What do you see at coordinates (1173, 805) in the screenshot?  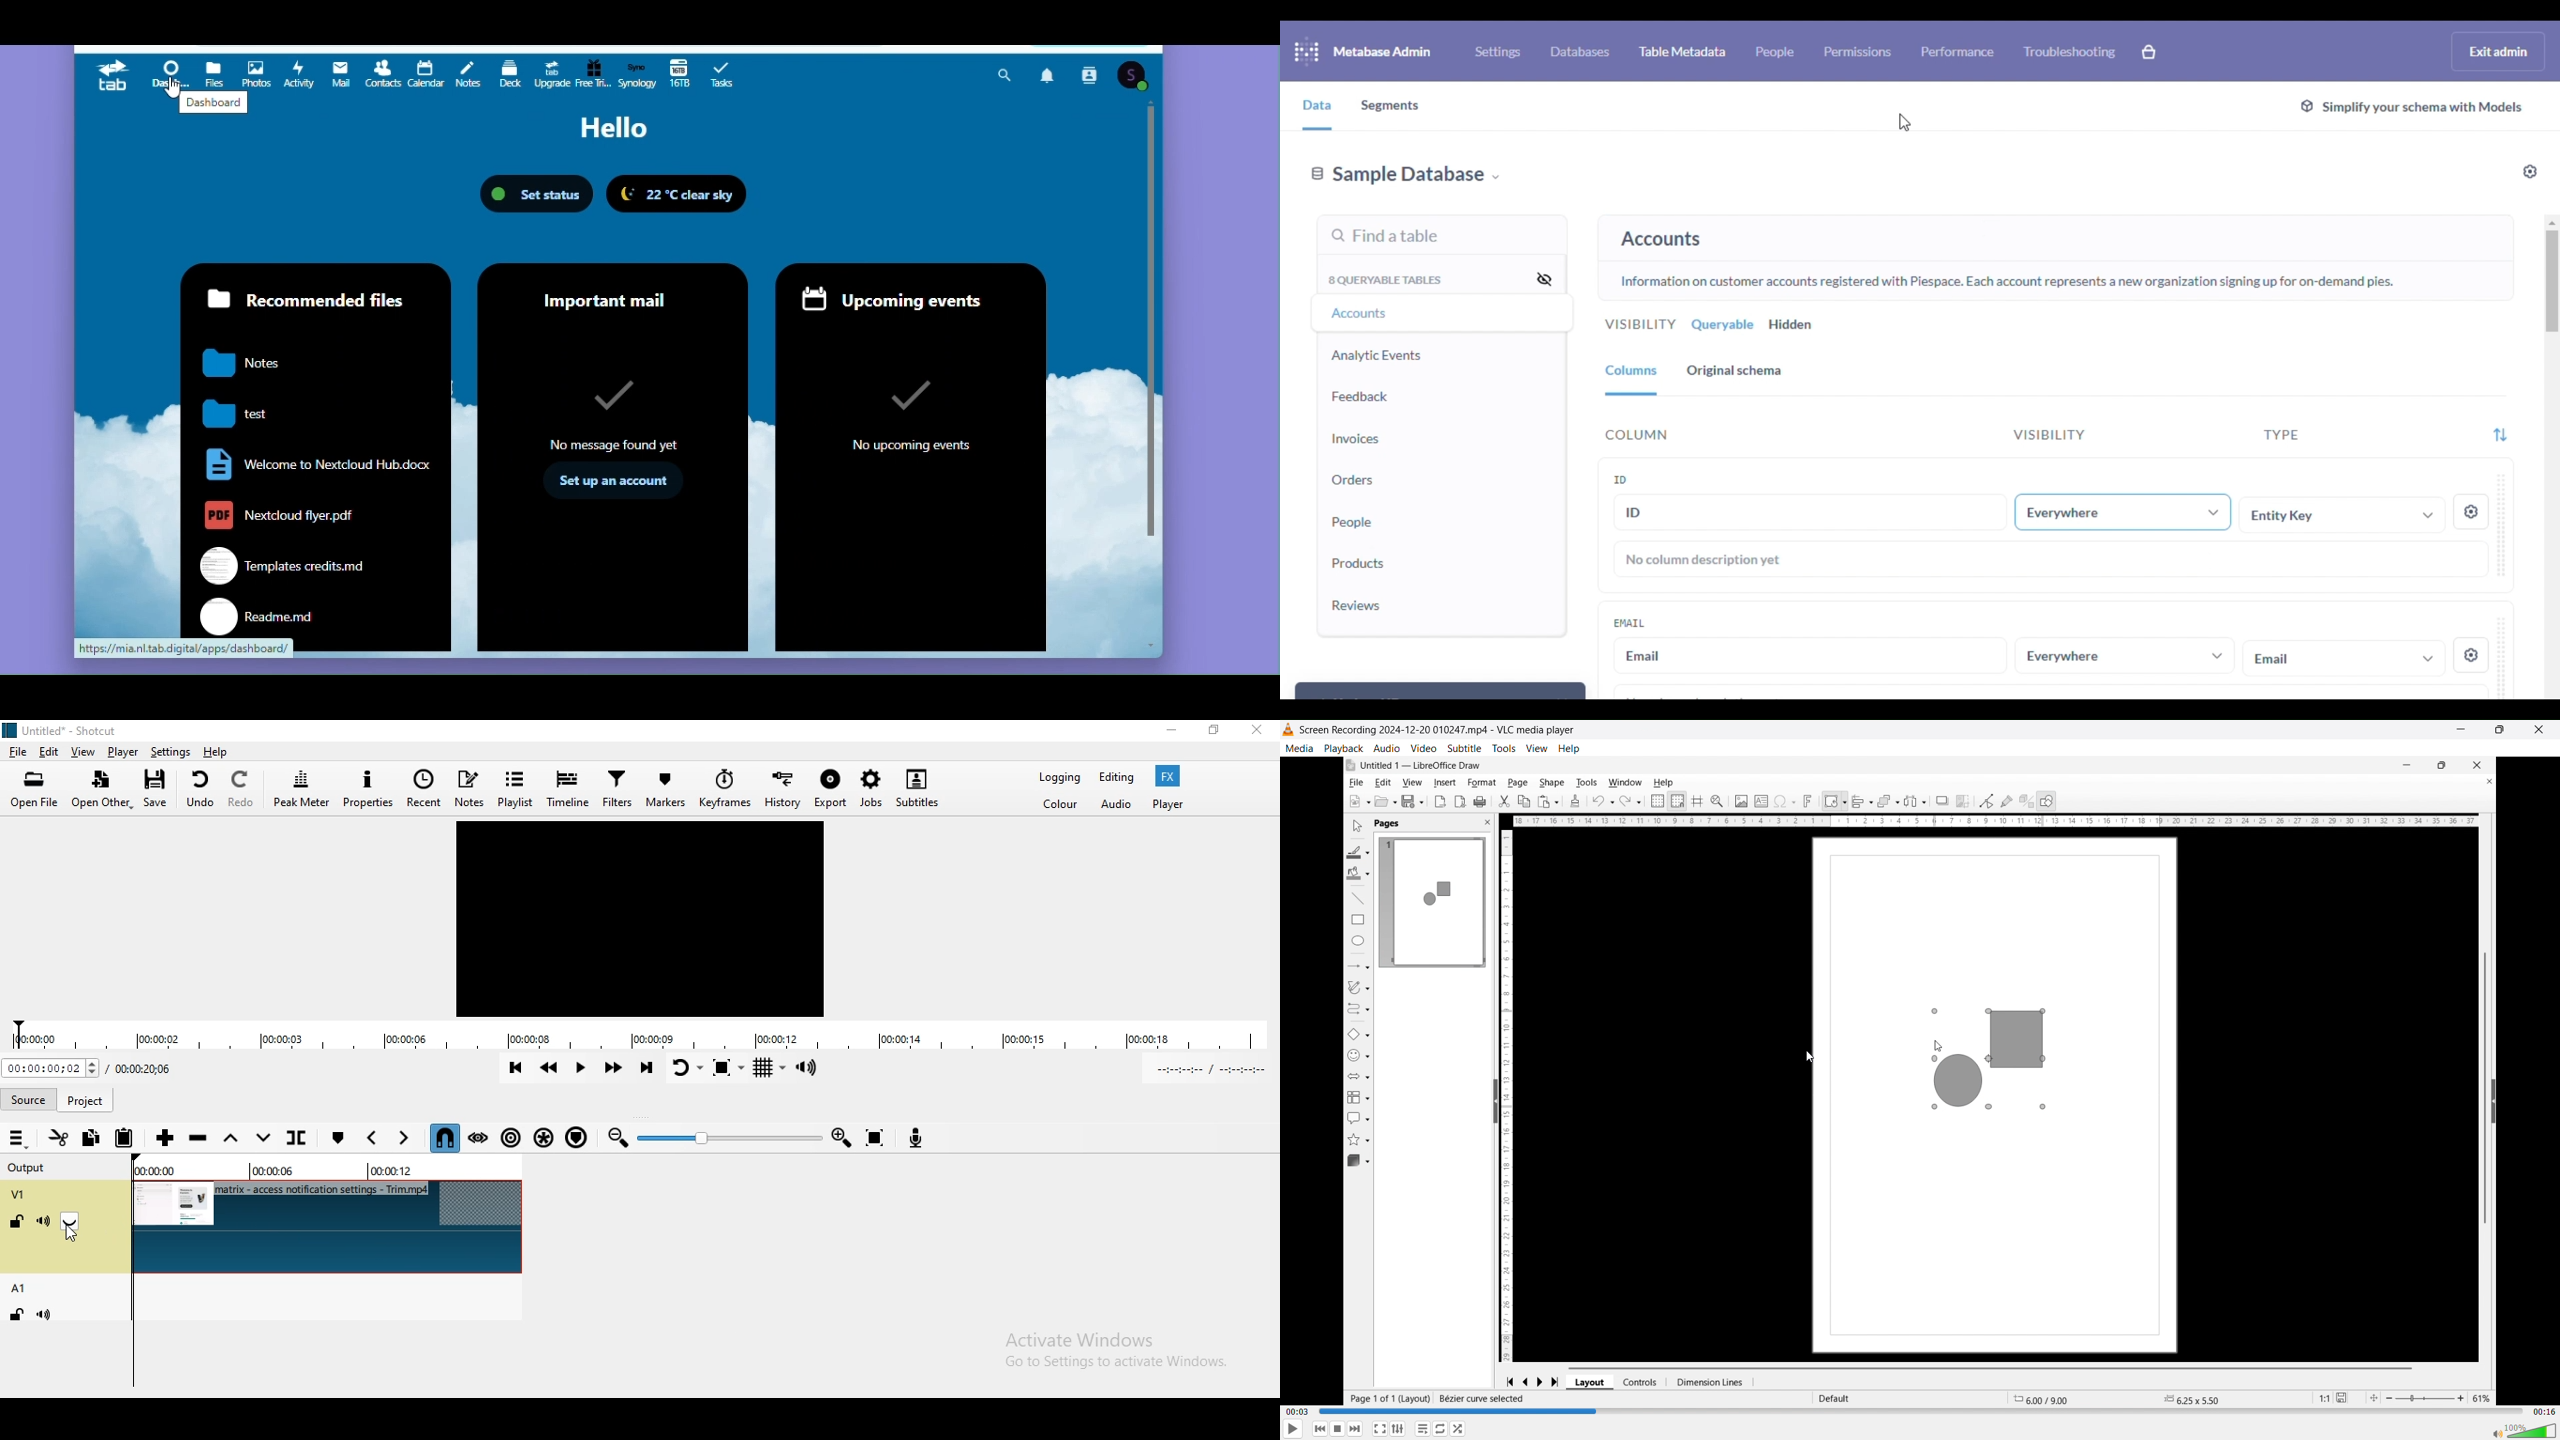 I see `Player` at bounding box center [1173, 805].